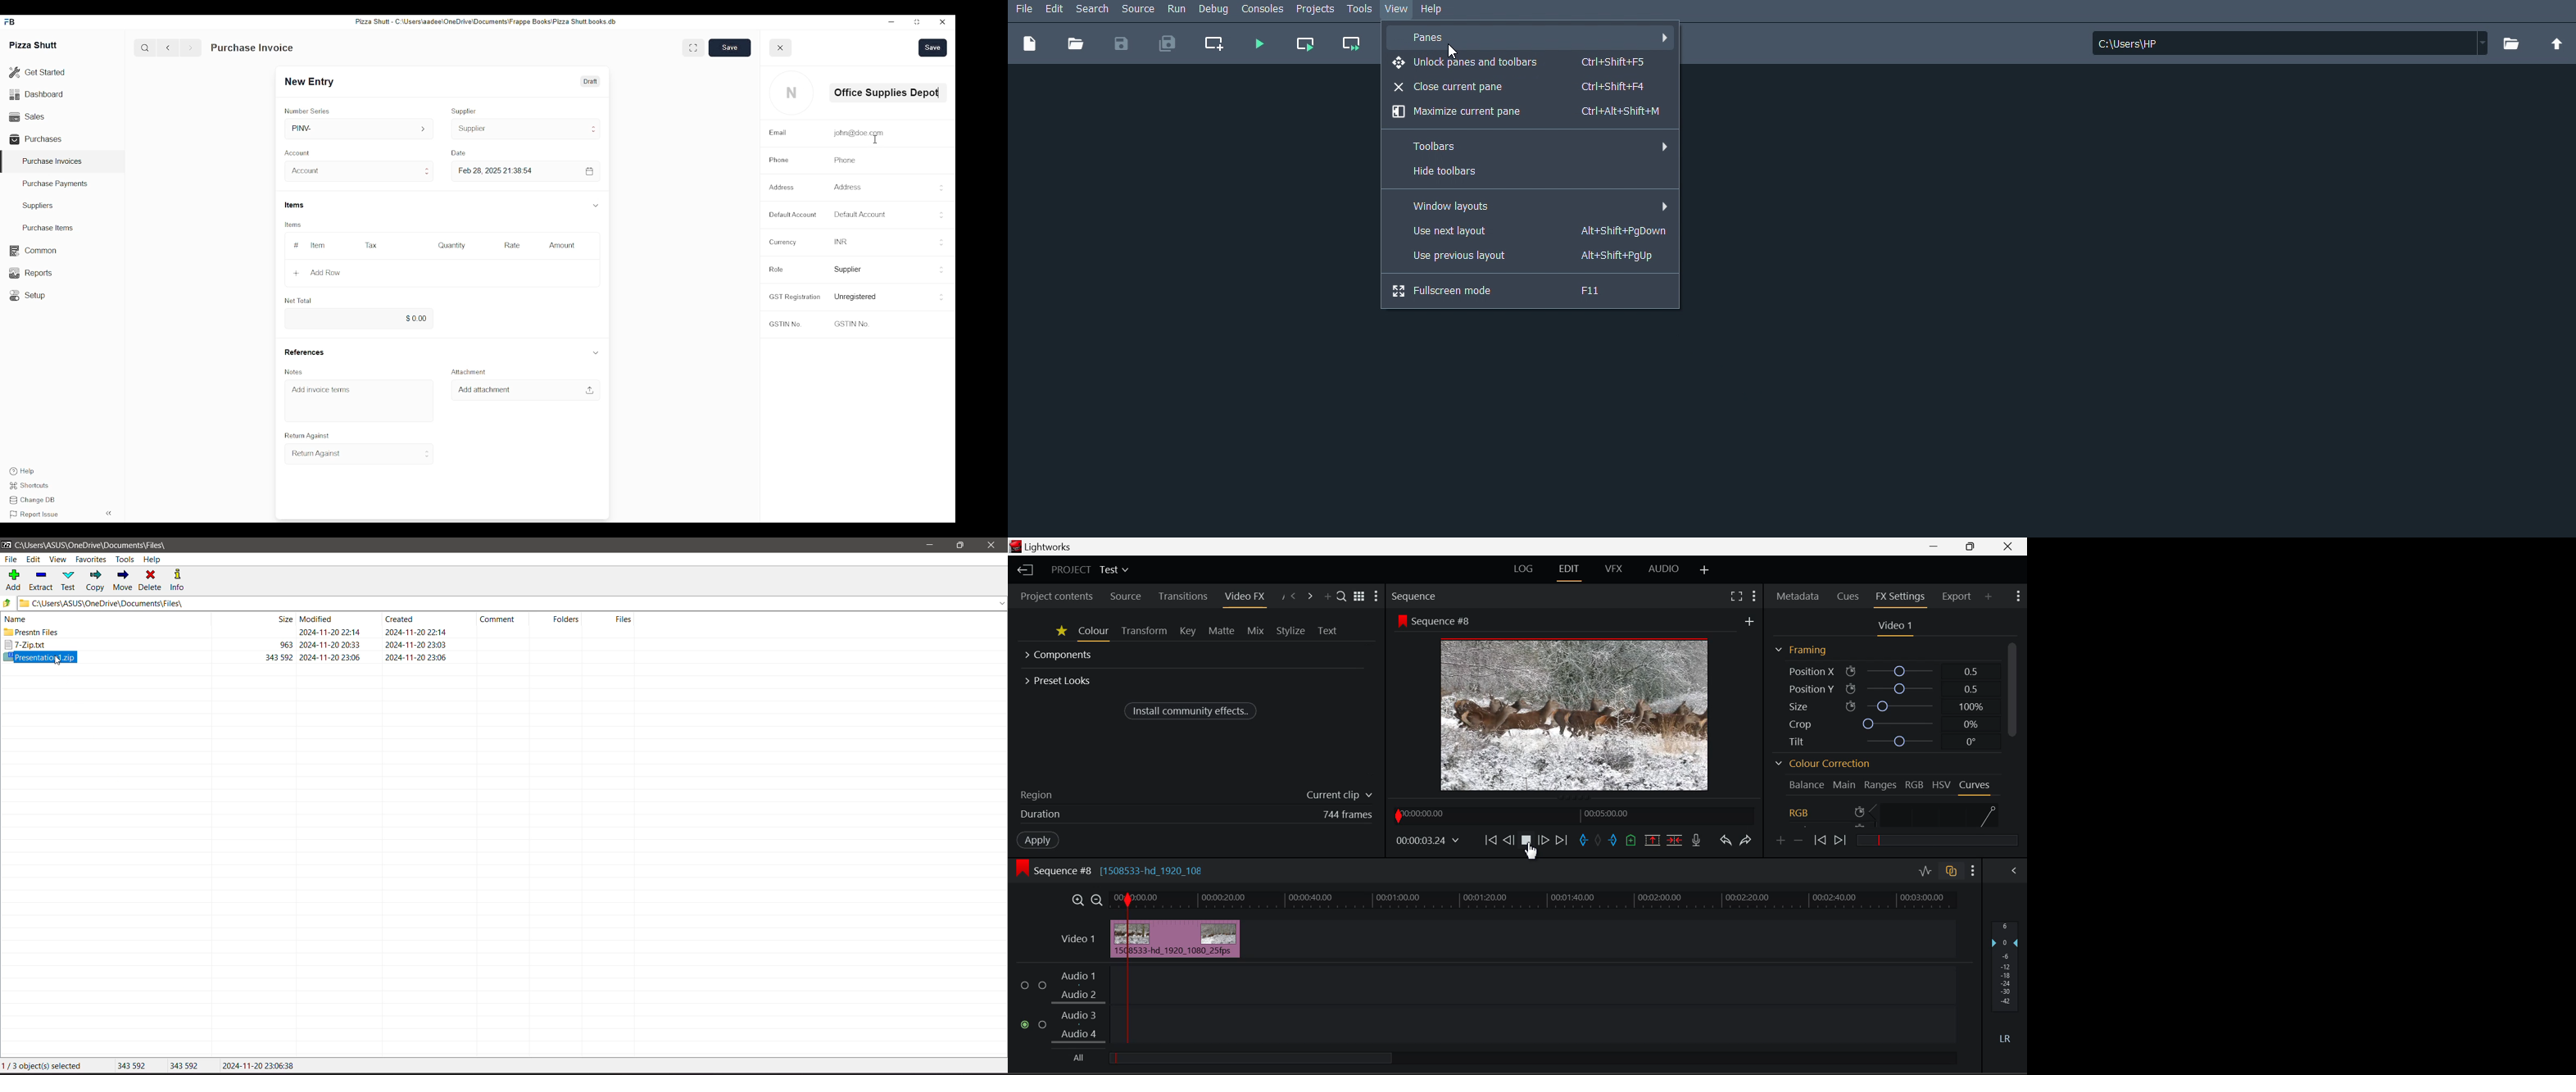  I want to click on Add invoice terms, so click(321, 389).